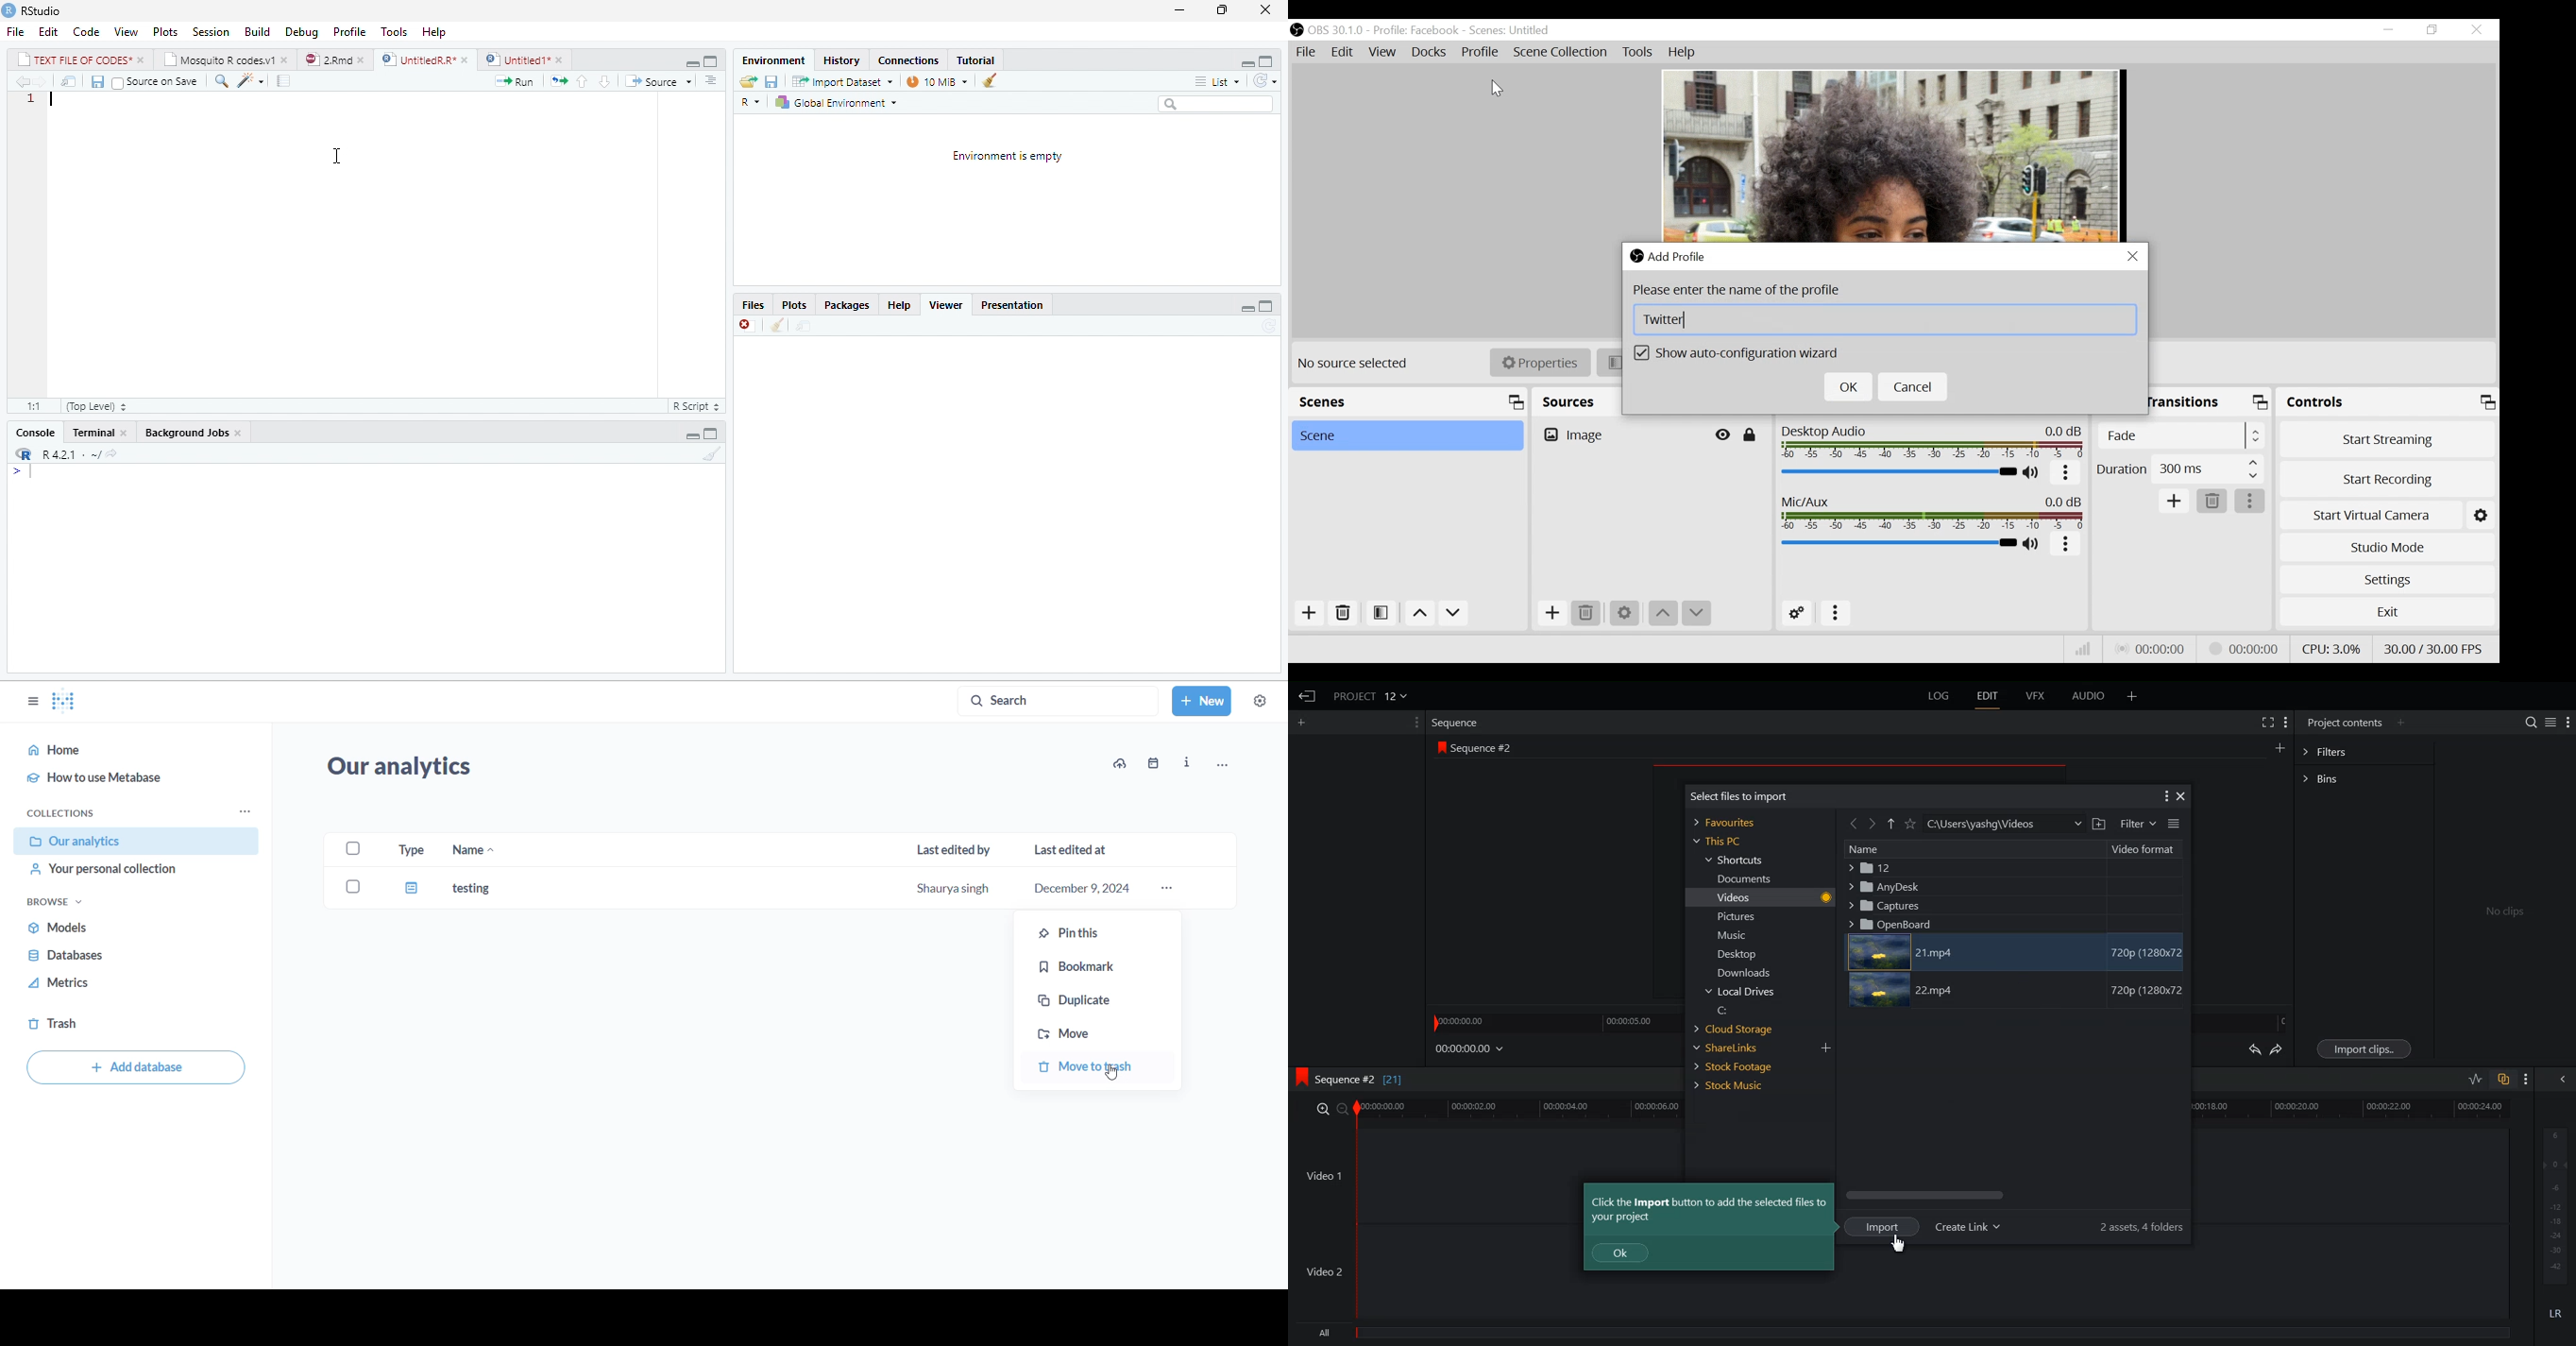 The width and height of the screenshot is (2576, 1372). Describe the element at coordinates (1299, 1079) in the screenshot. I see `logo` at that location.